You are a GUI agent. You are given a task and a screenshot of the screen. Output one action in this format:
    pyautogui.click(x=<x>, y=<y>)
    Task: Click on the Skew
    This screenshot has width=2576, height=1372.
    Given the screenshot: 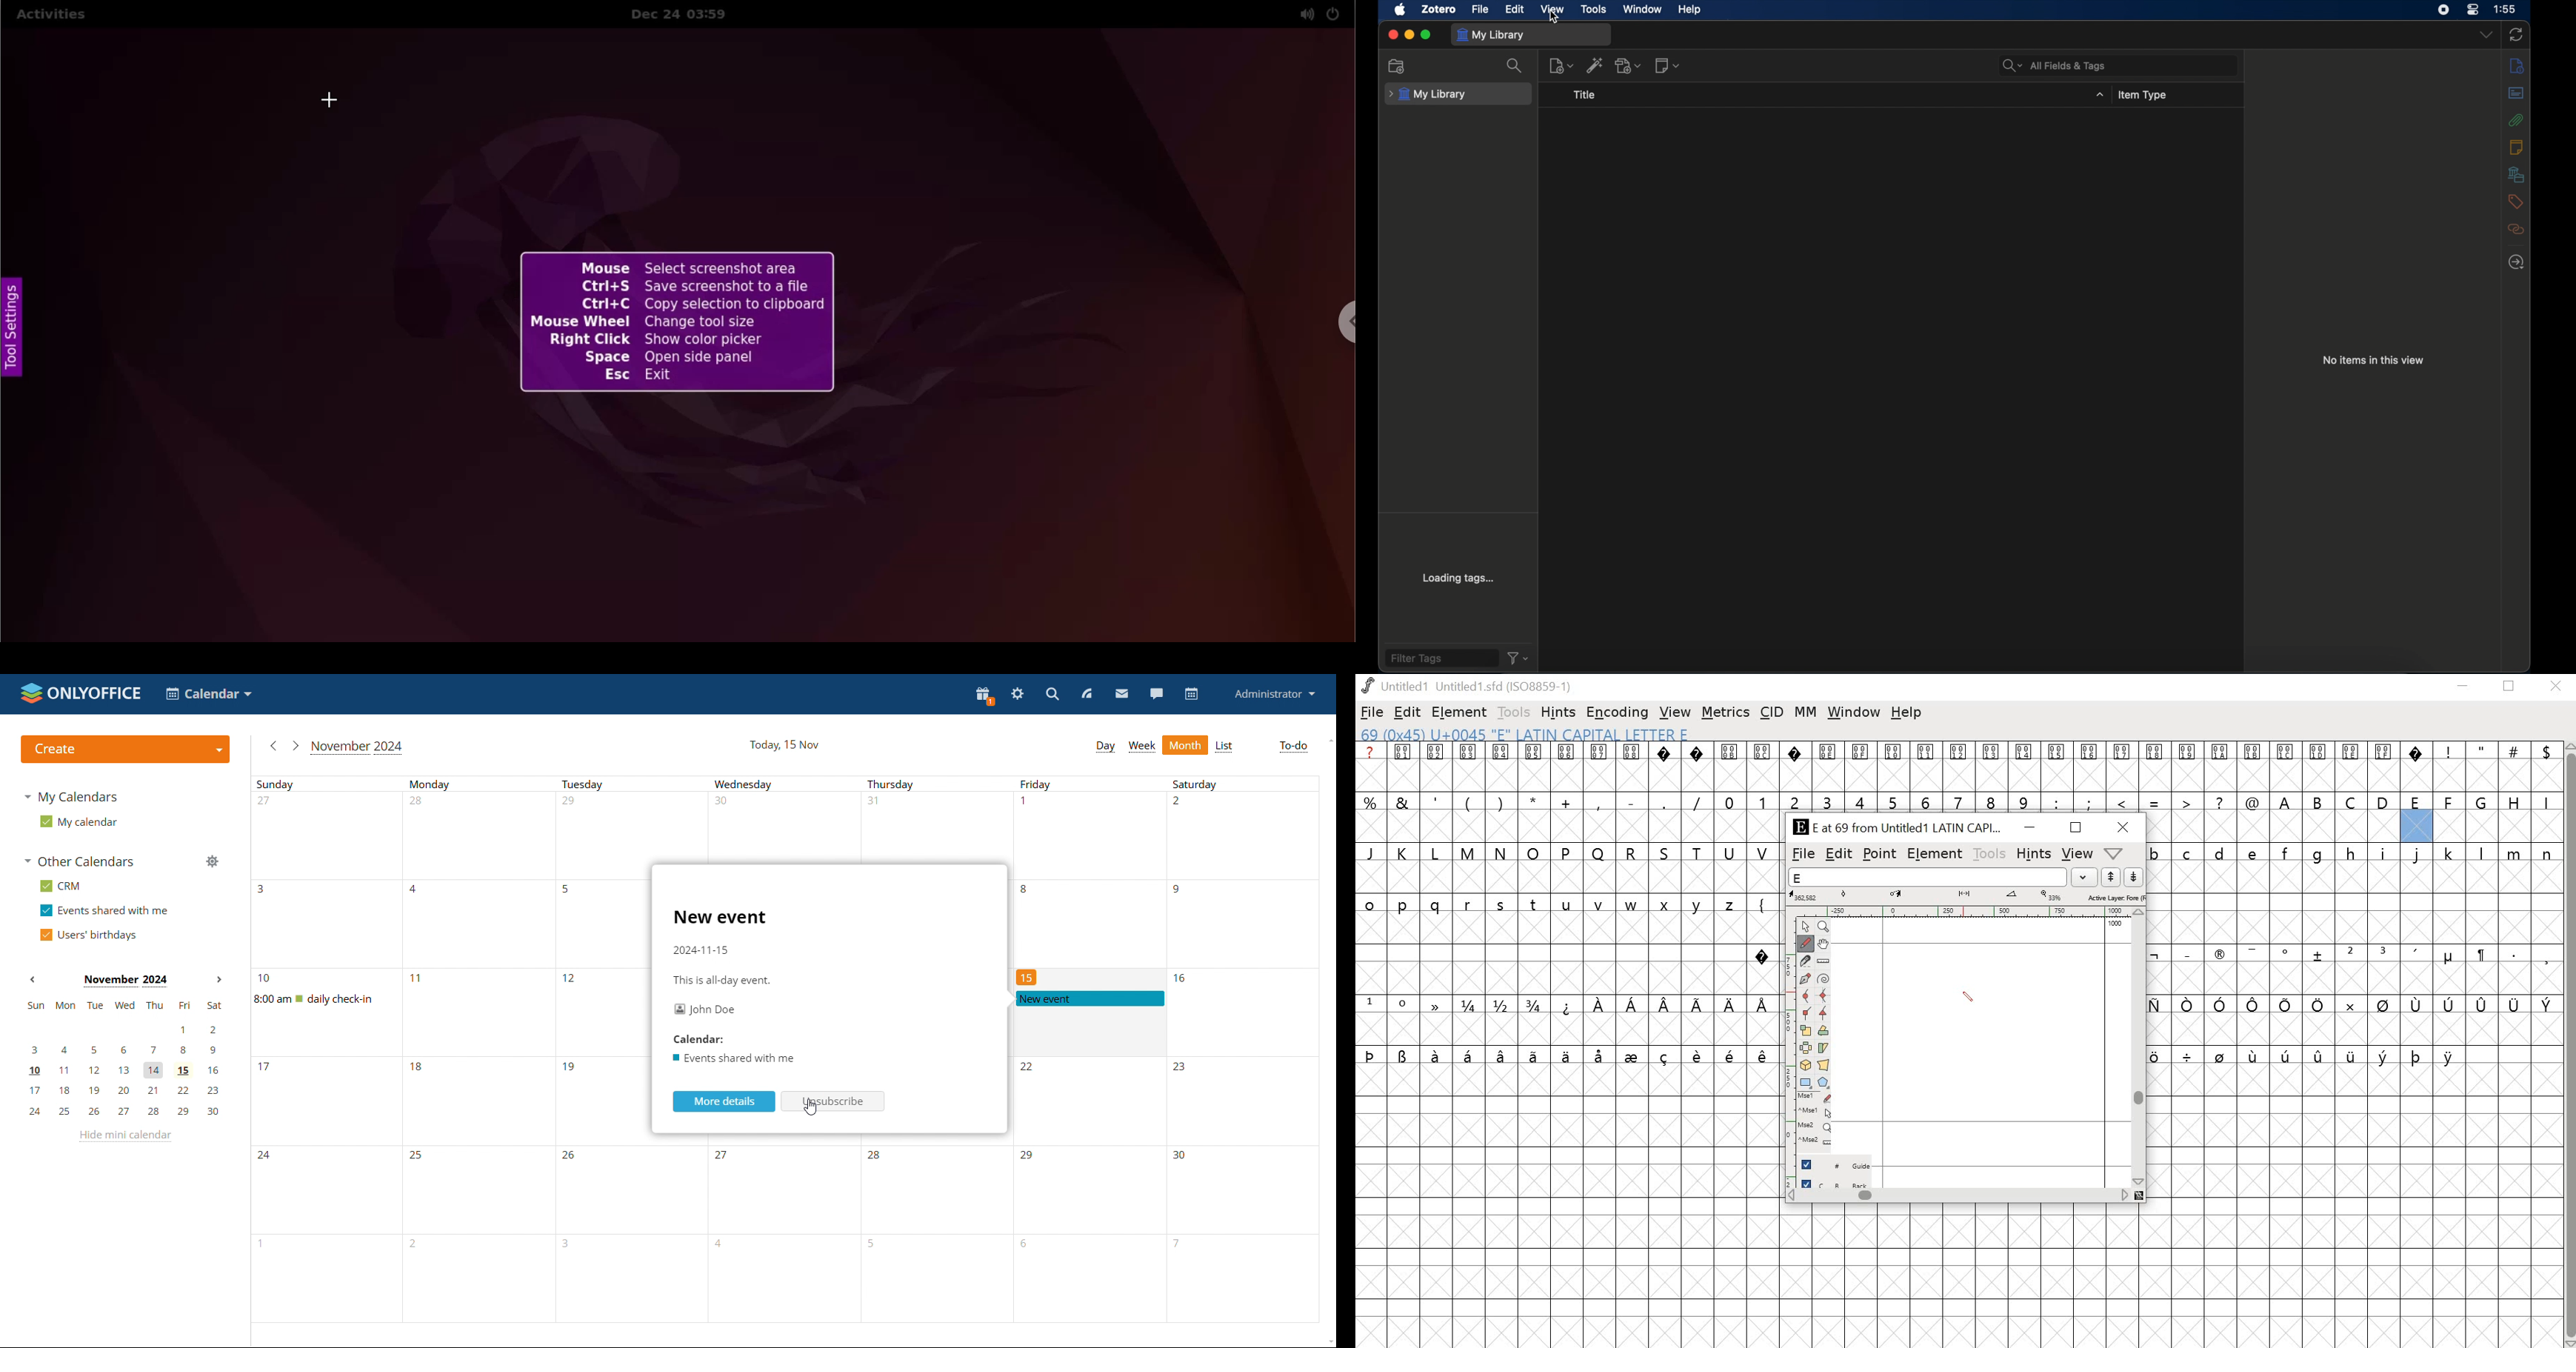 What is the action you would take?
    pyautogui.click(x=1825, y=1048)
    